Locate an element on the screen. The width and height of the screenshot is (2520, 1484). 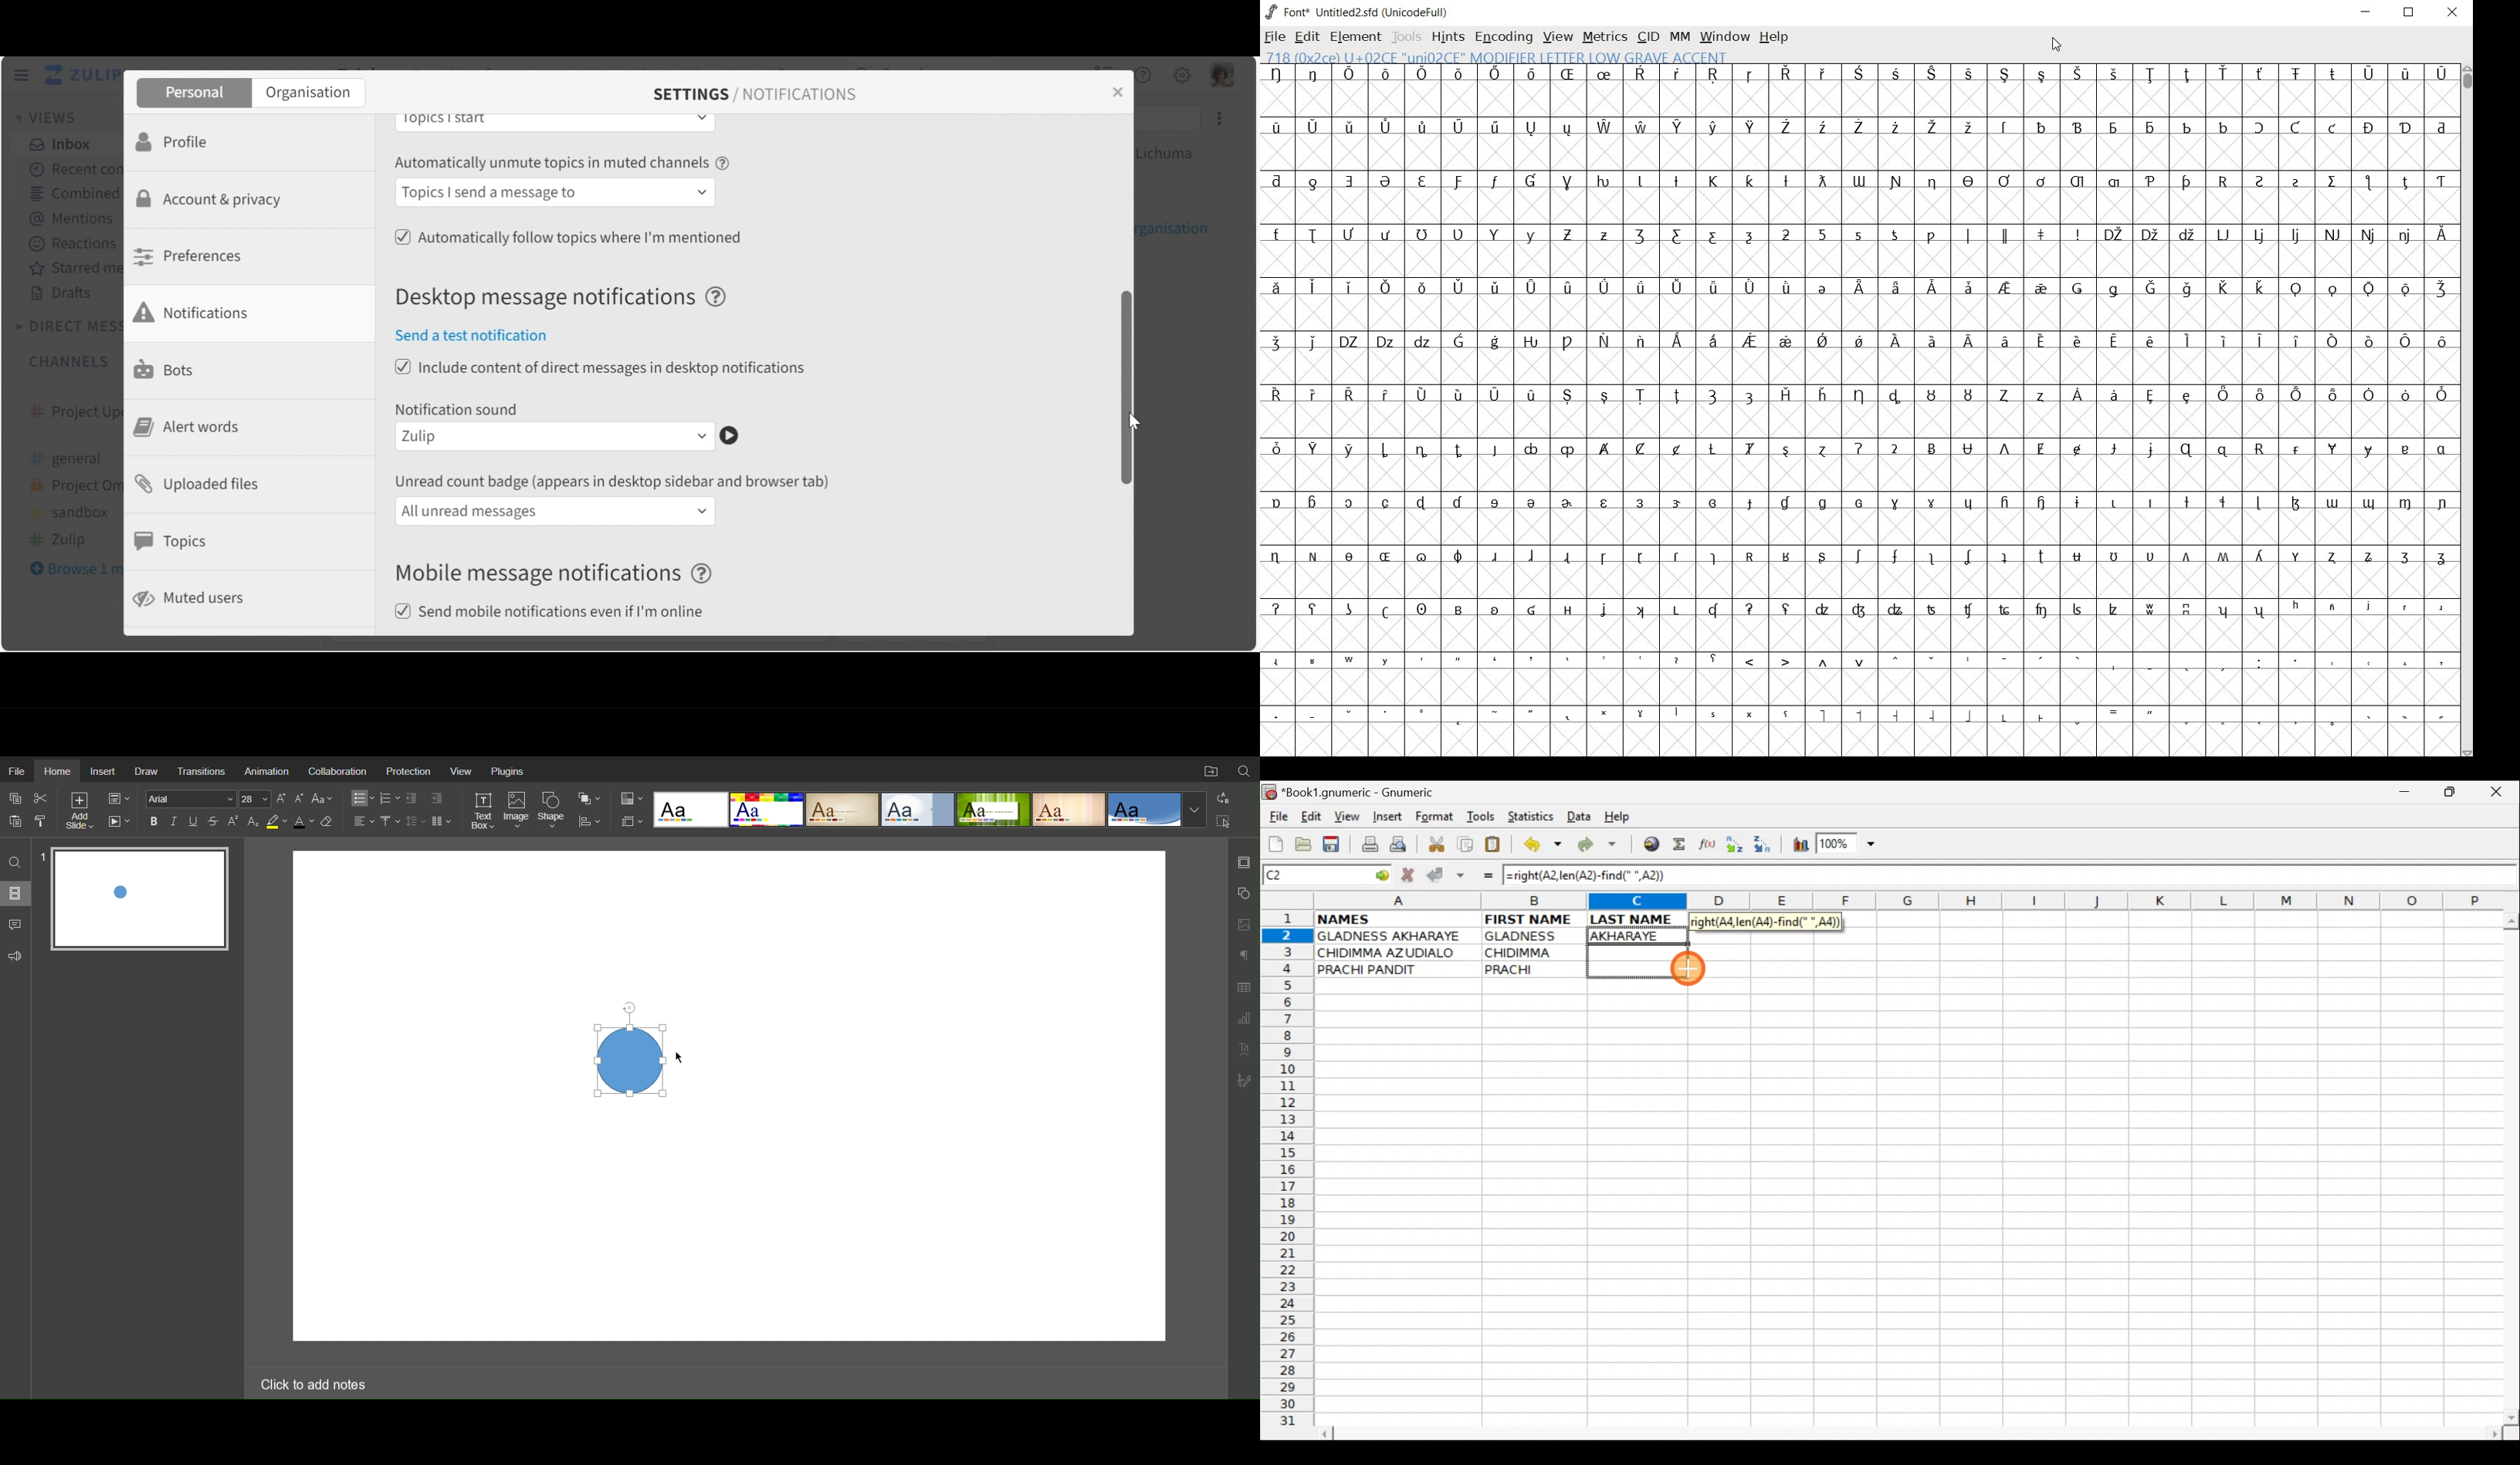
edit is located at coordinates (1305, 35).